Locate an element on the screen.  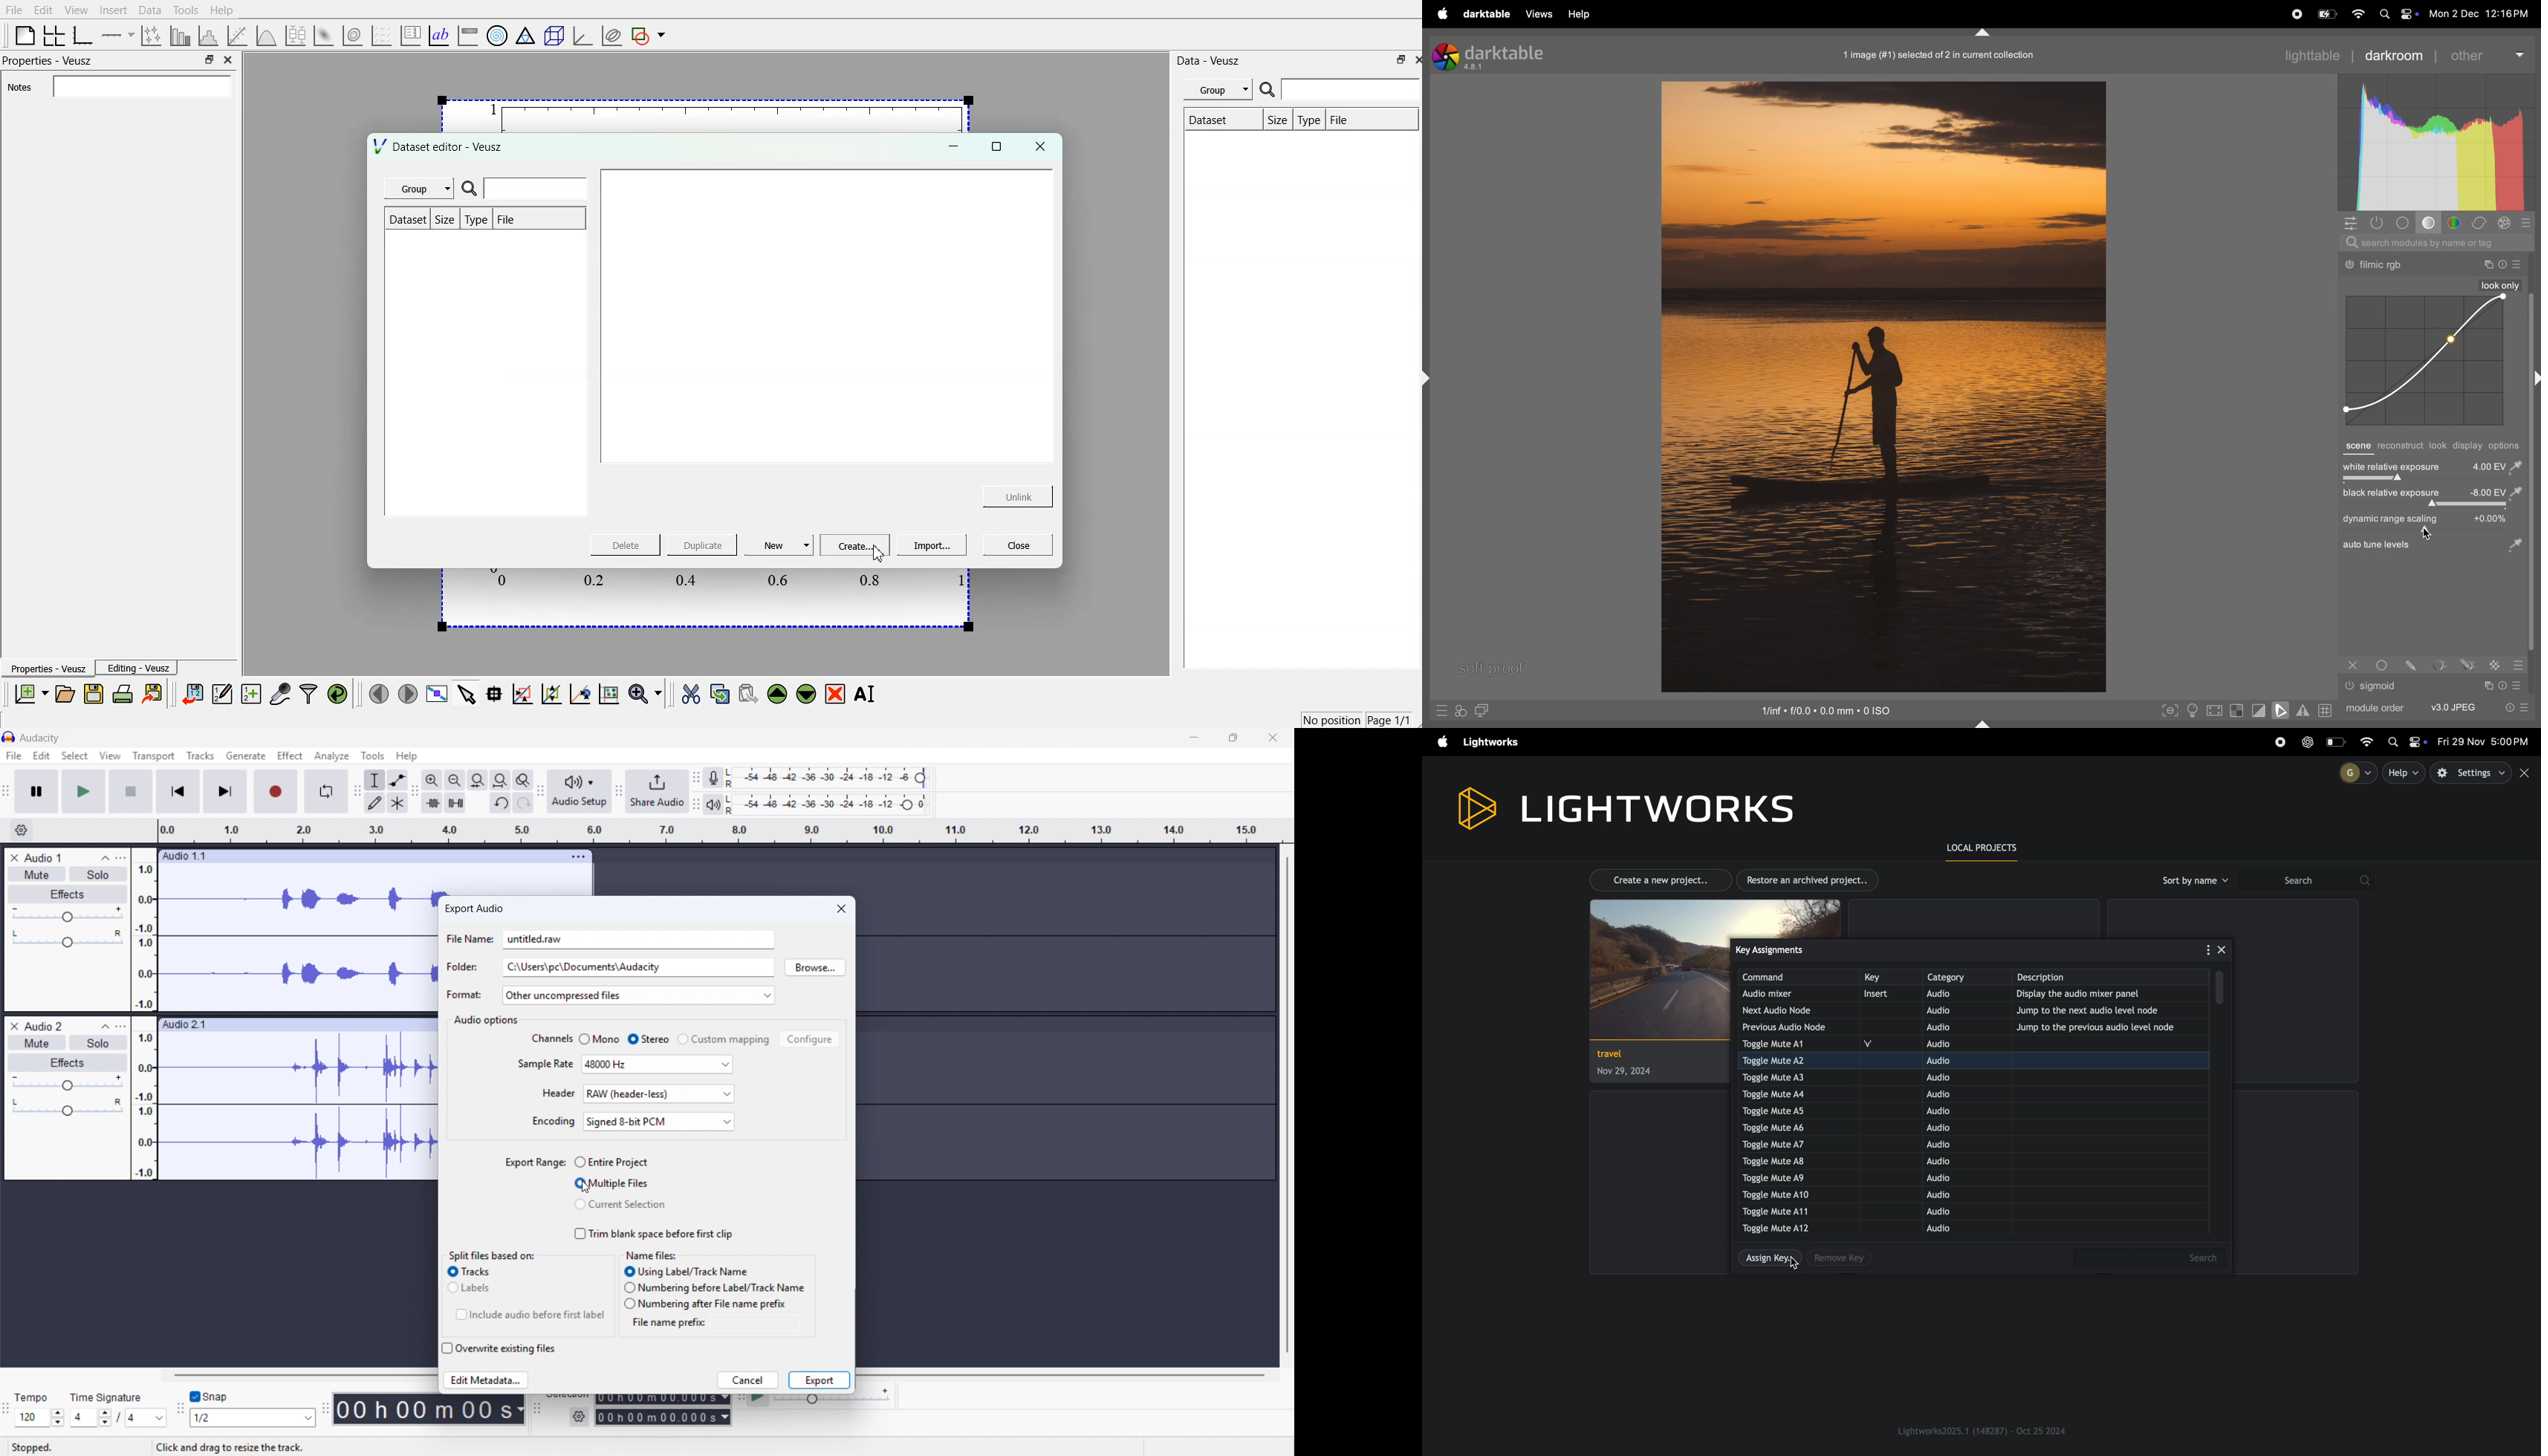
toggle mute A8 is located at coordinates (1785, 1162).